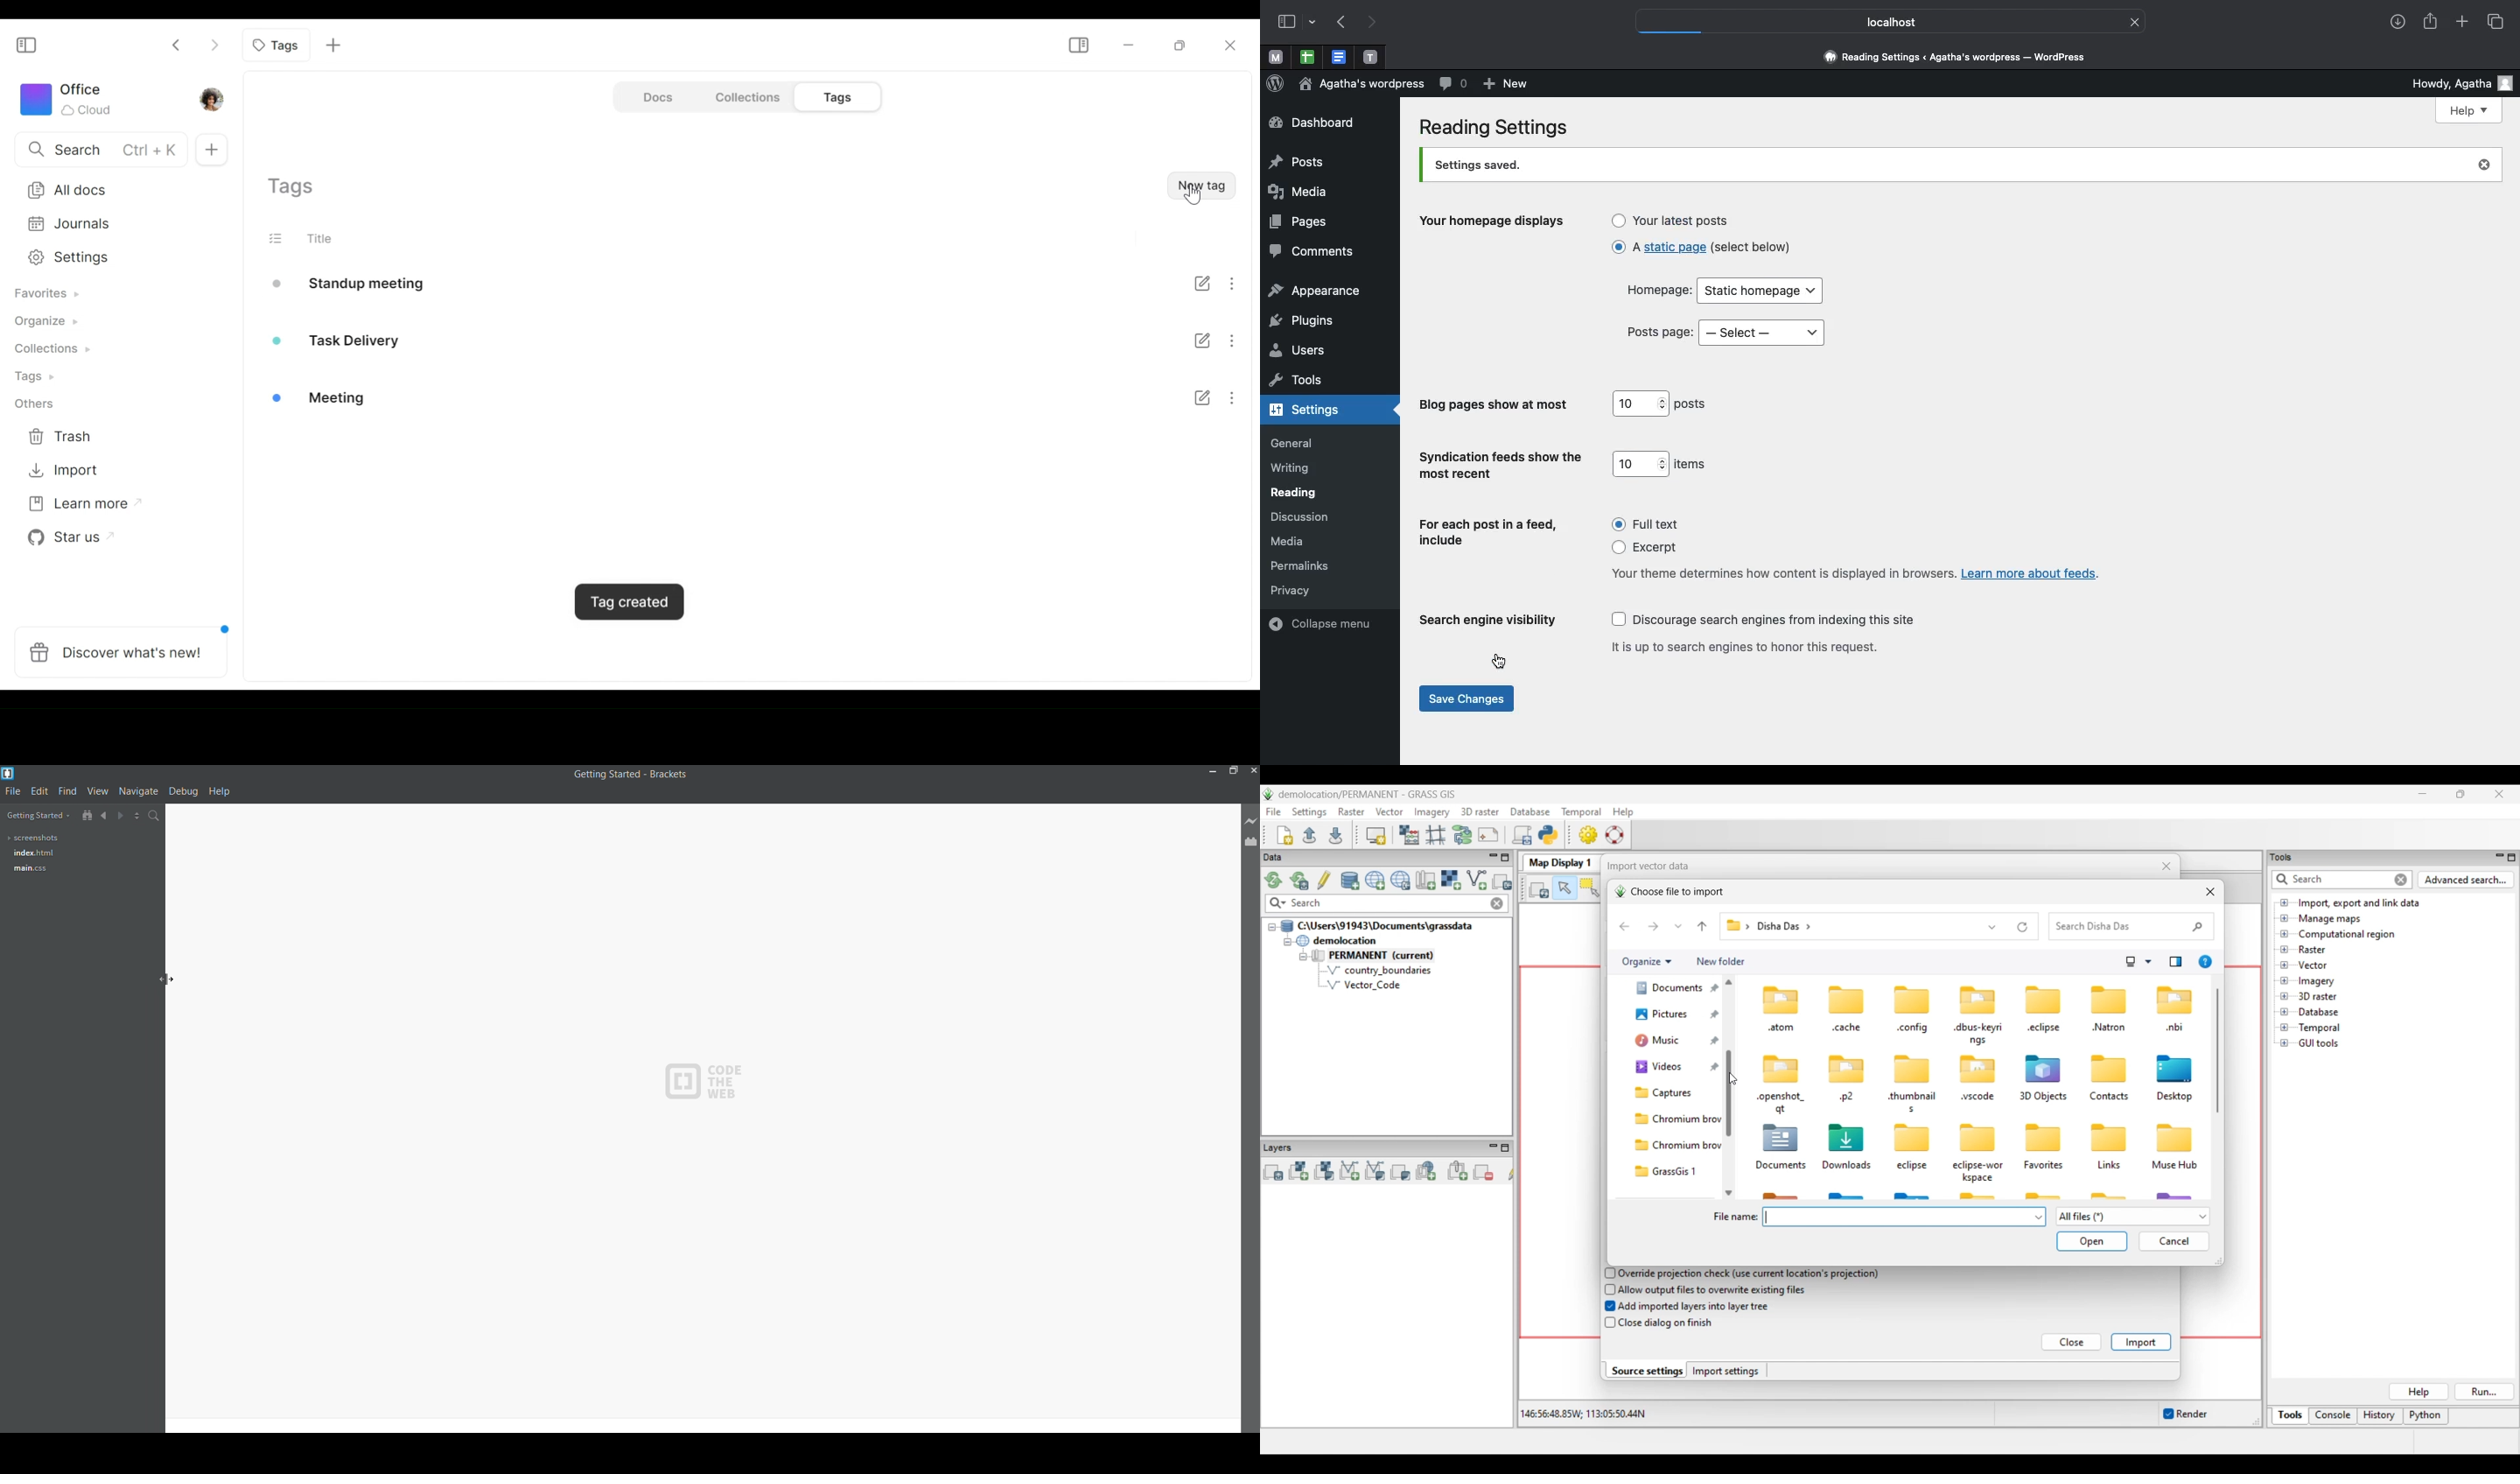 The height and width of the screenshot is (1484, 2520). What do you see at coordinates (704, 1117) in the screenshot?
I see `code area` at bounding box center [704, 1117].